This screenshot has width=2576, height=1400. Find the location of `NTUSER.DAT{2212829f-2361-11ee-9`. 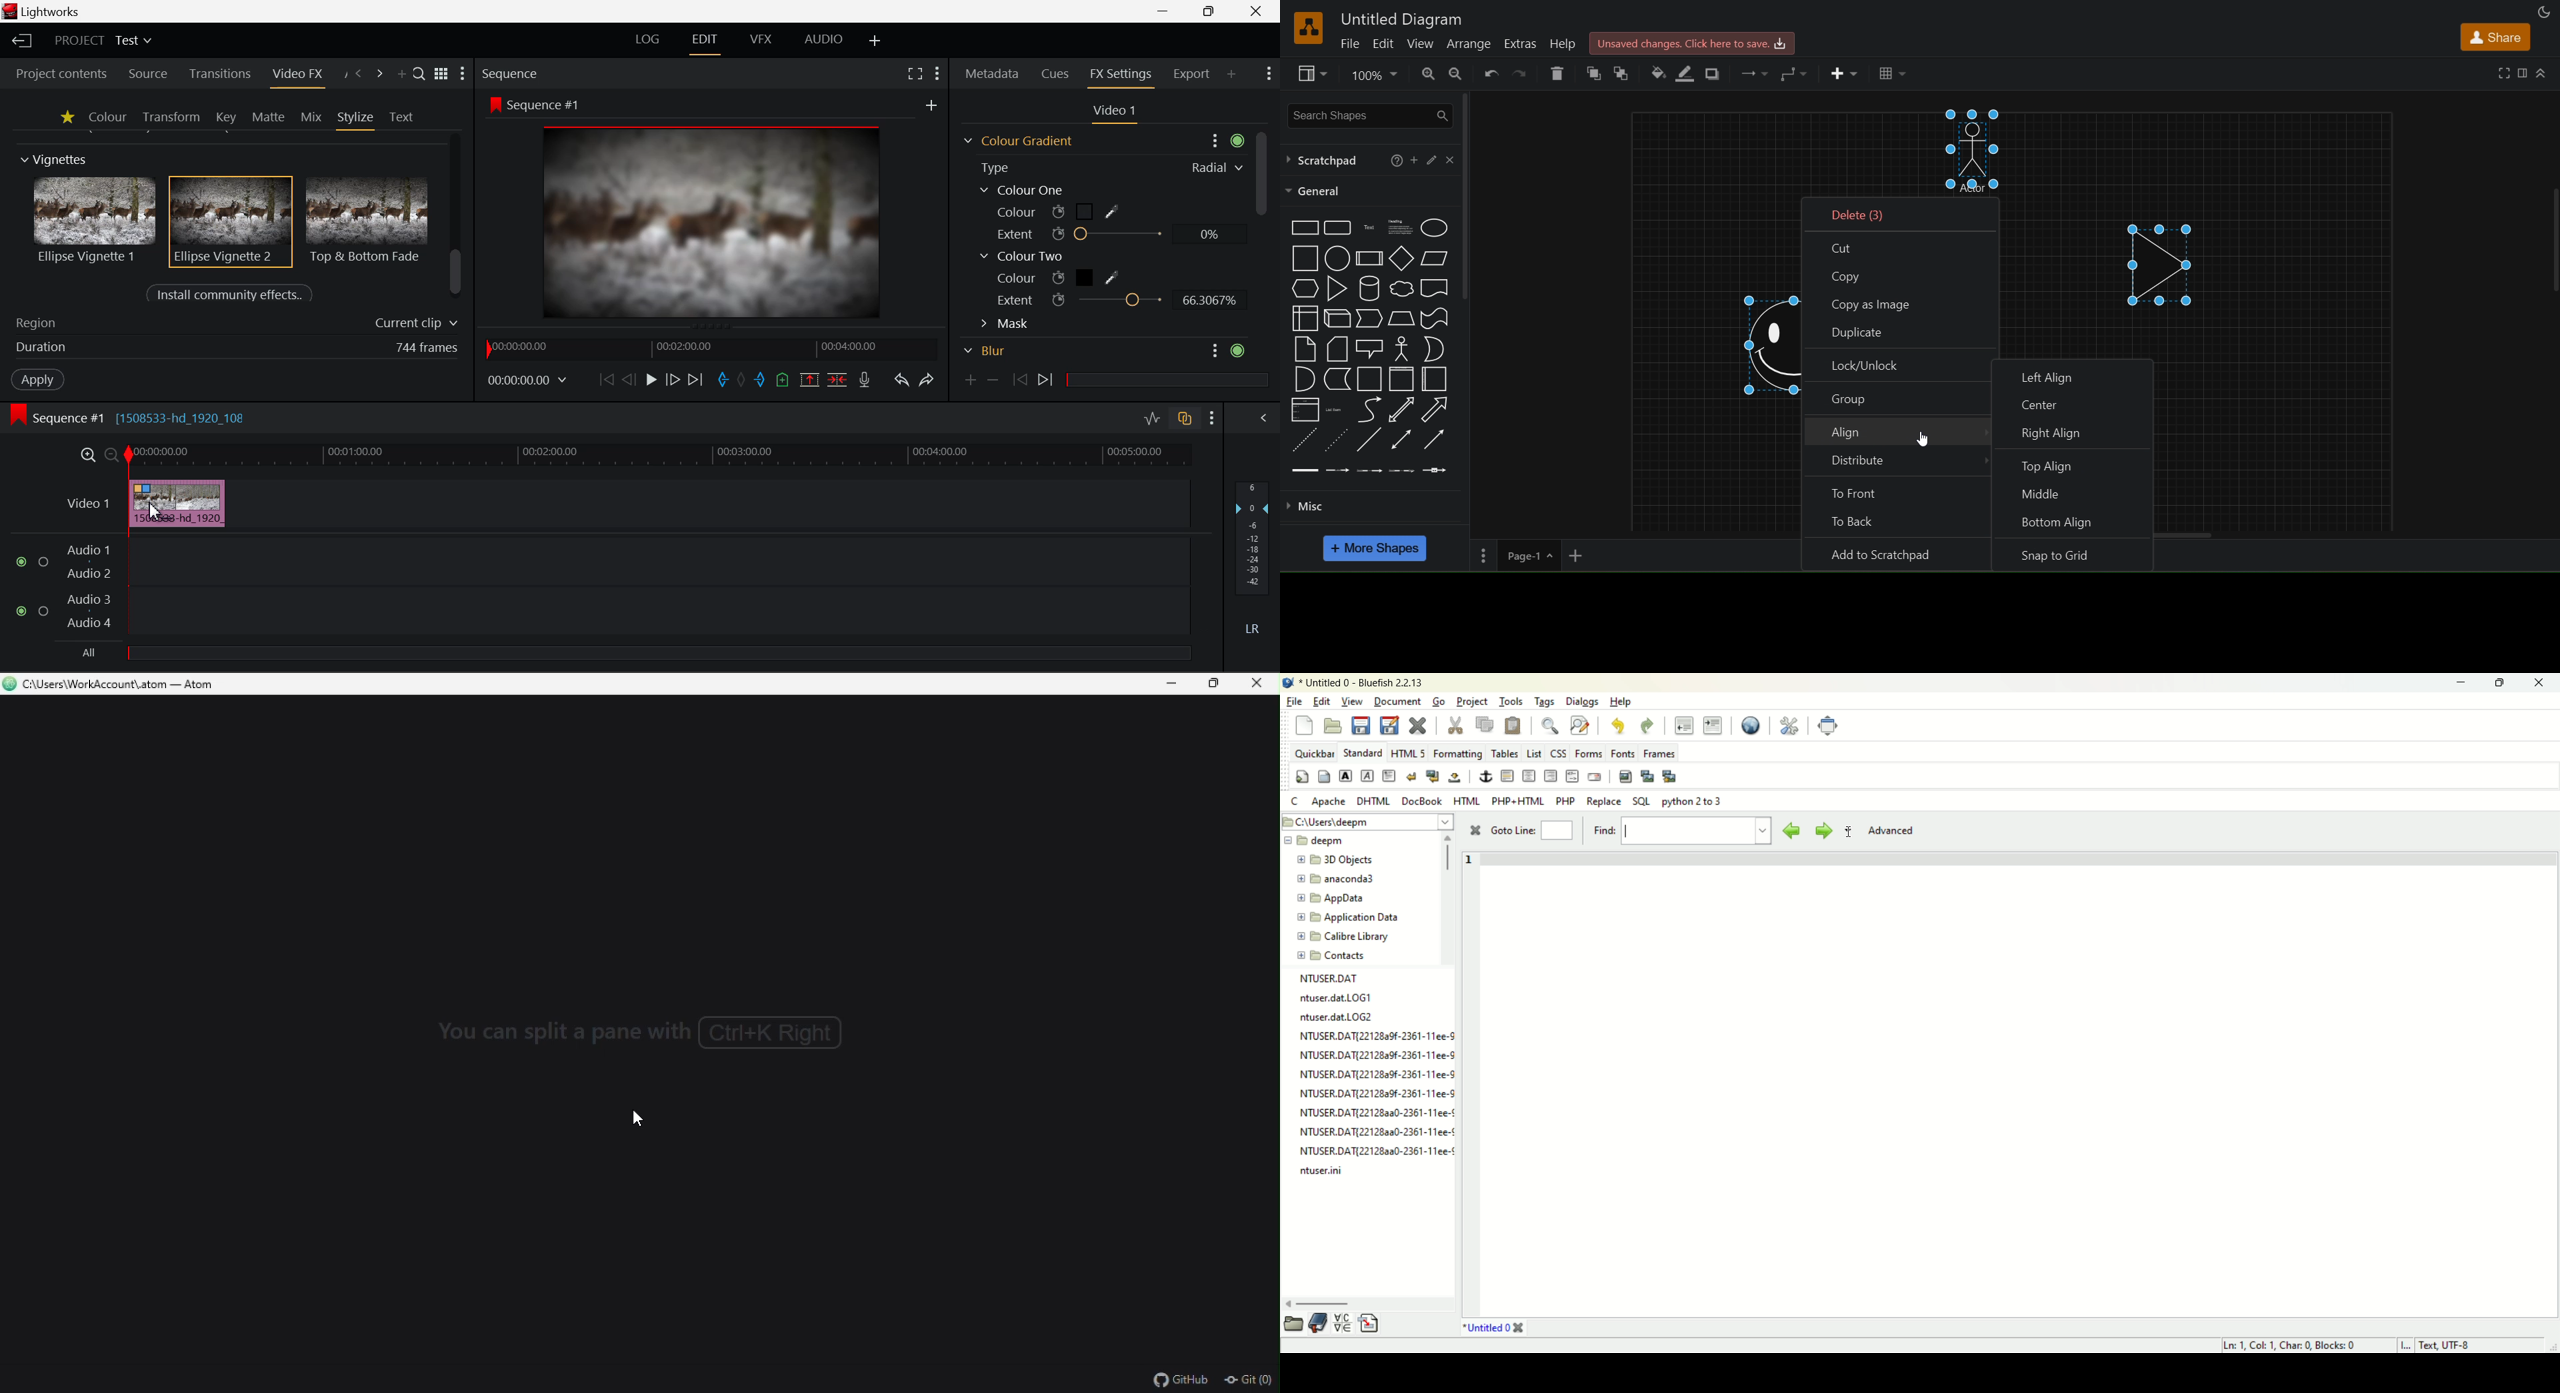

NTUSER.DAT{2212829f-2361-11ee-9 is located at coordinates (1379, 1036).